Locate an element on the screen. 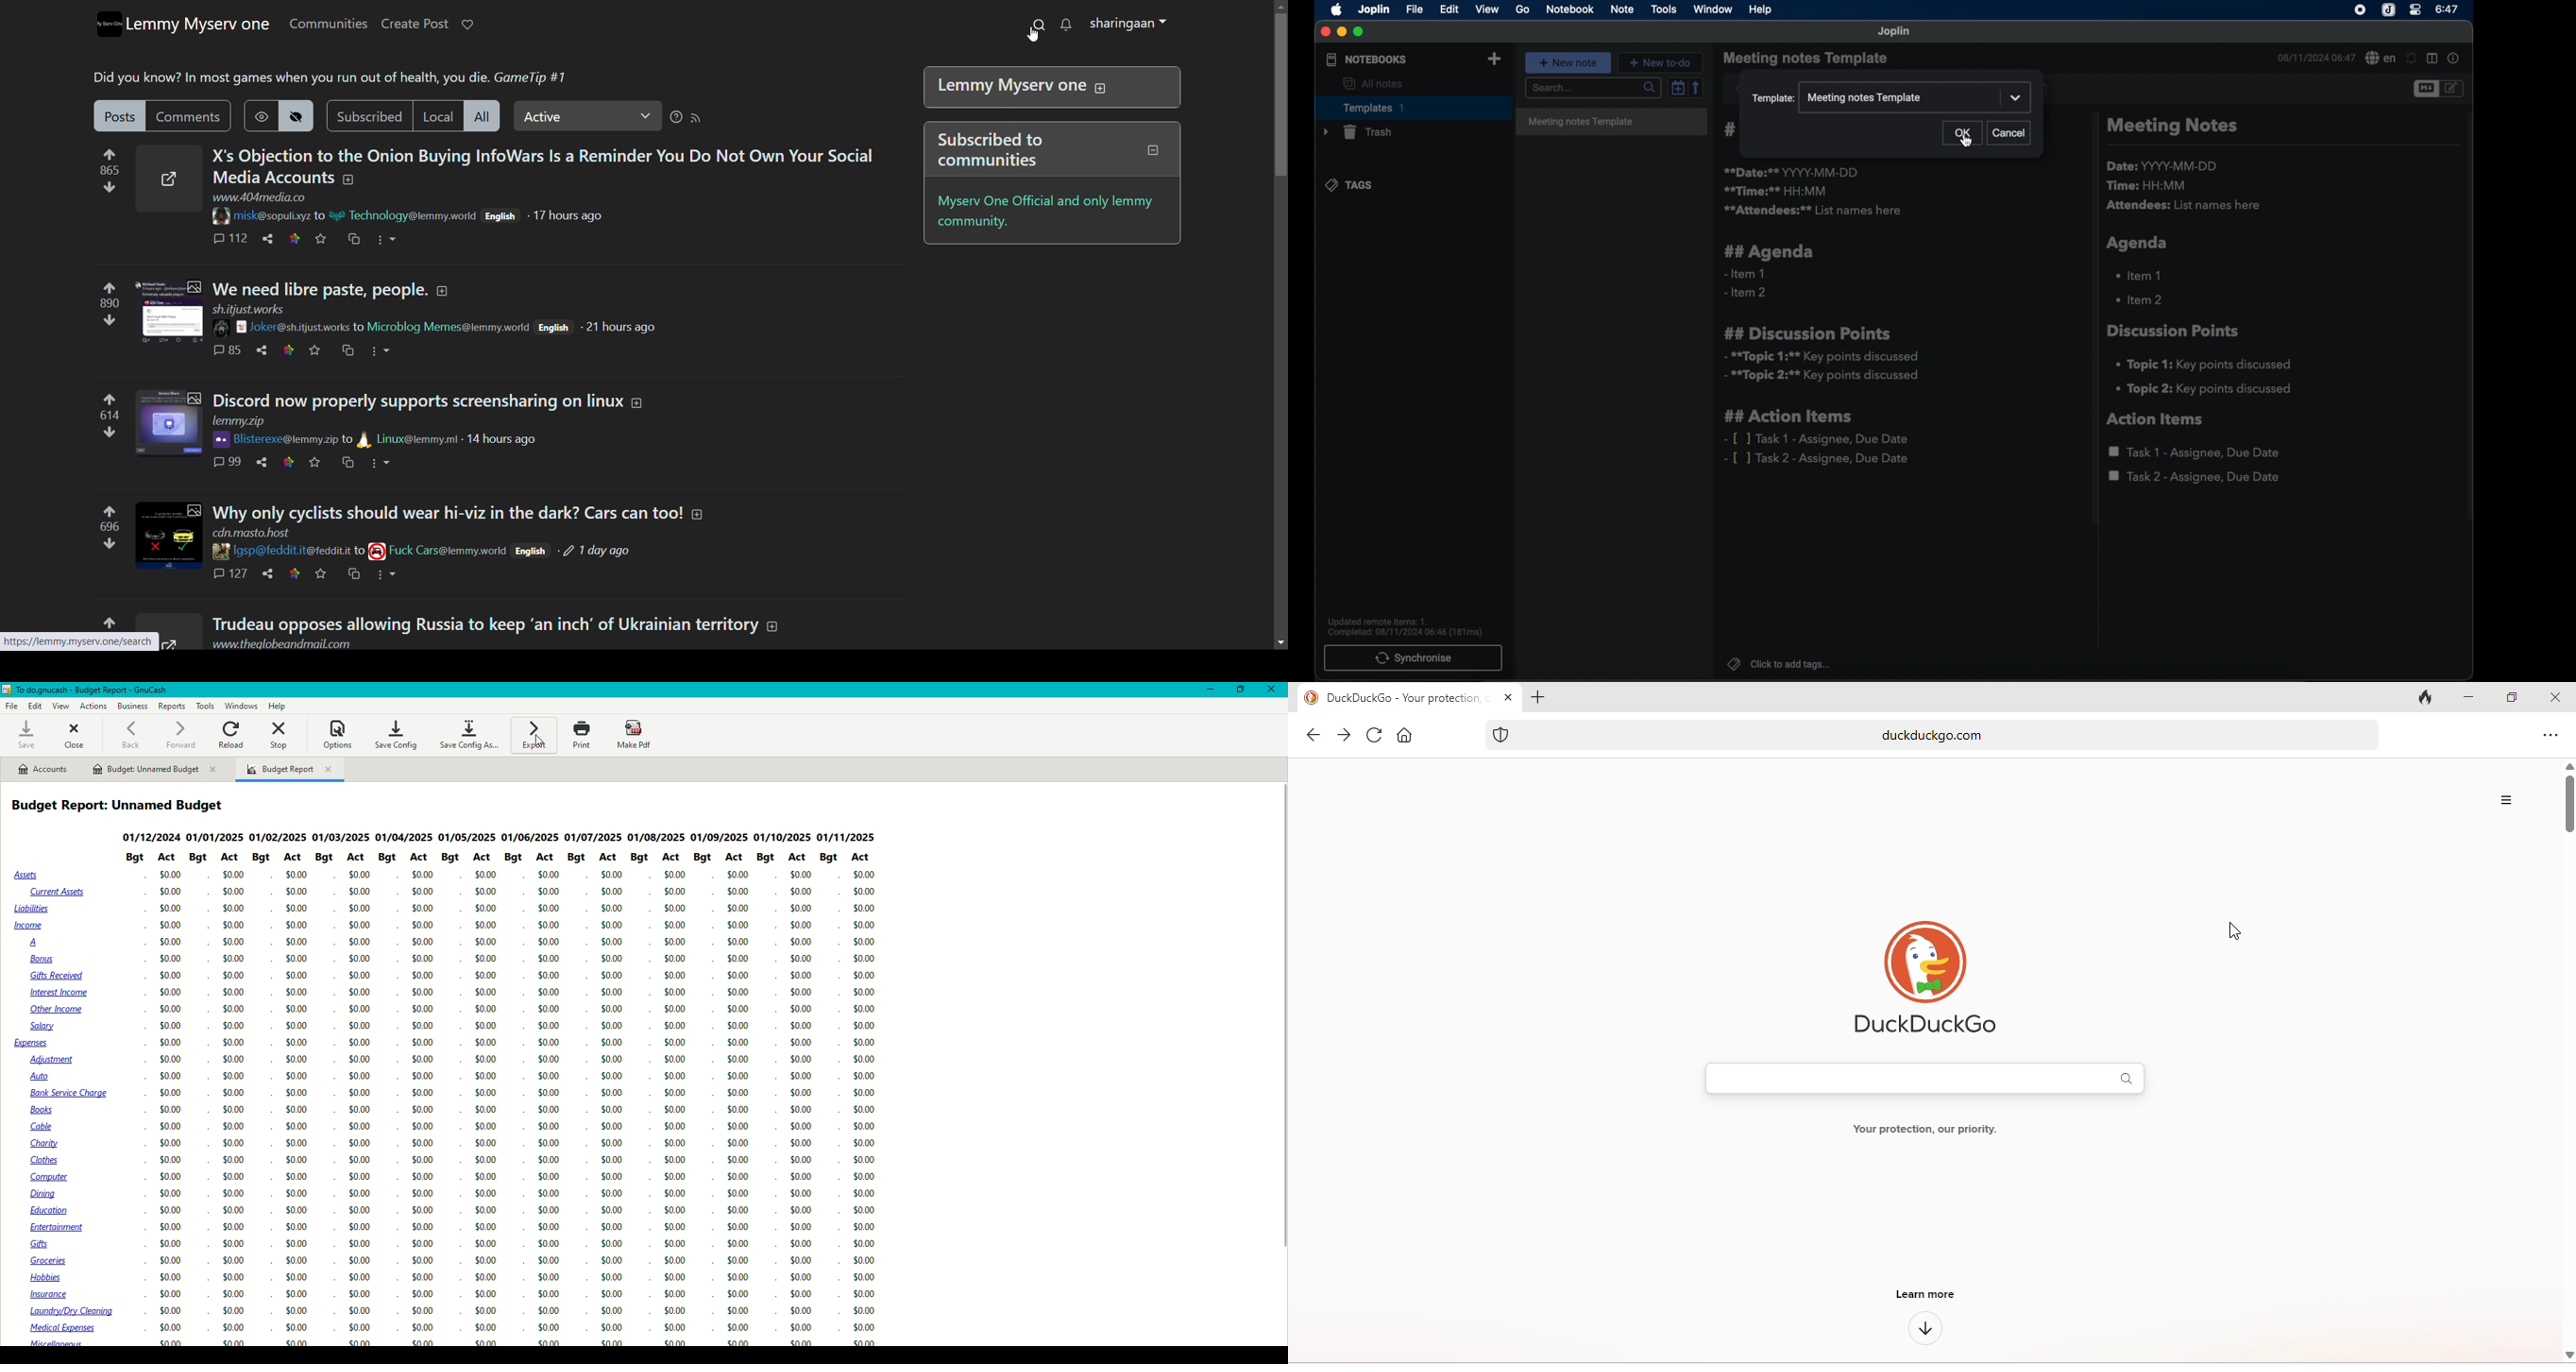 Image resolution: width=2576 pixels, height=1372 pixels. time: HH:MM is located at coordinates (2150, 186).